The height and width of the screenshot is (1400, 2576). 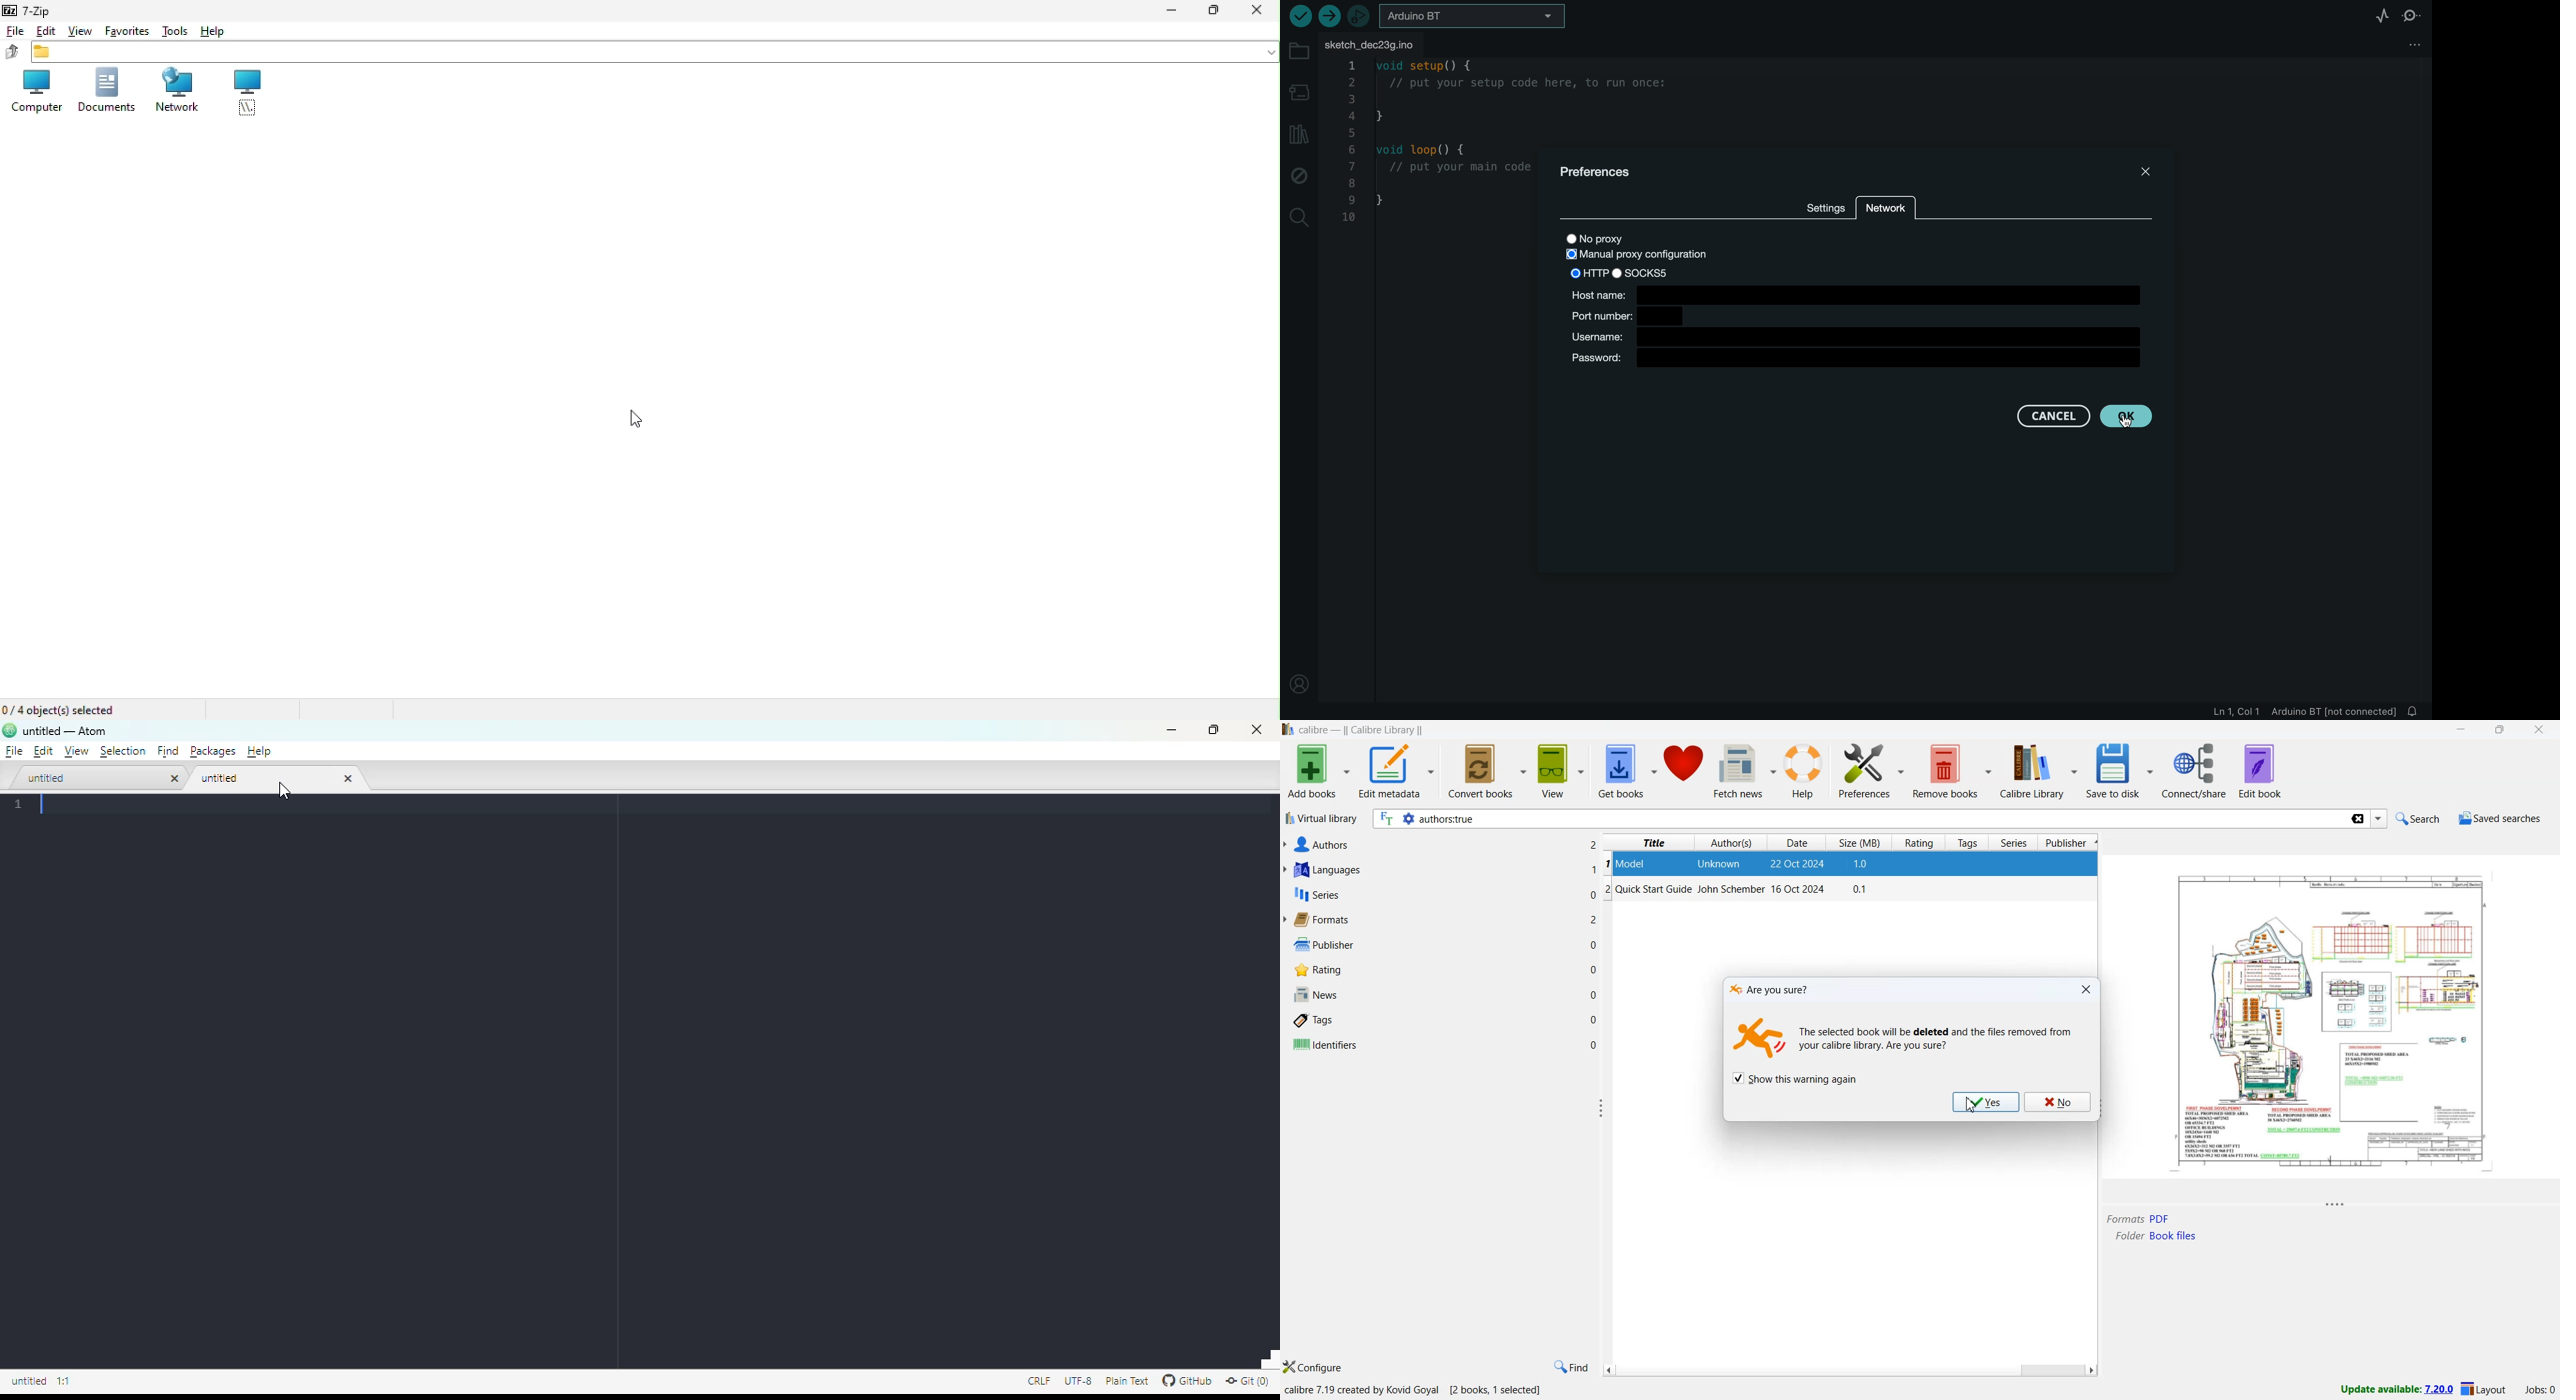 What do you see at coordinates (1315, 995) in the screenshot?
I see `news` at bounding box center [1315, 995].